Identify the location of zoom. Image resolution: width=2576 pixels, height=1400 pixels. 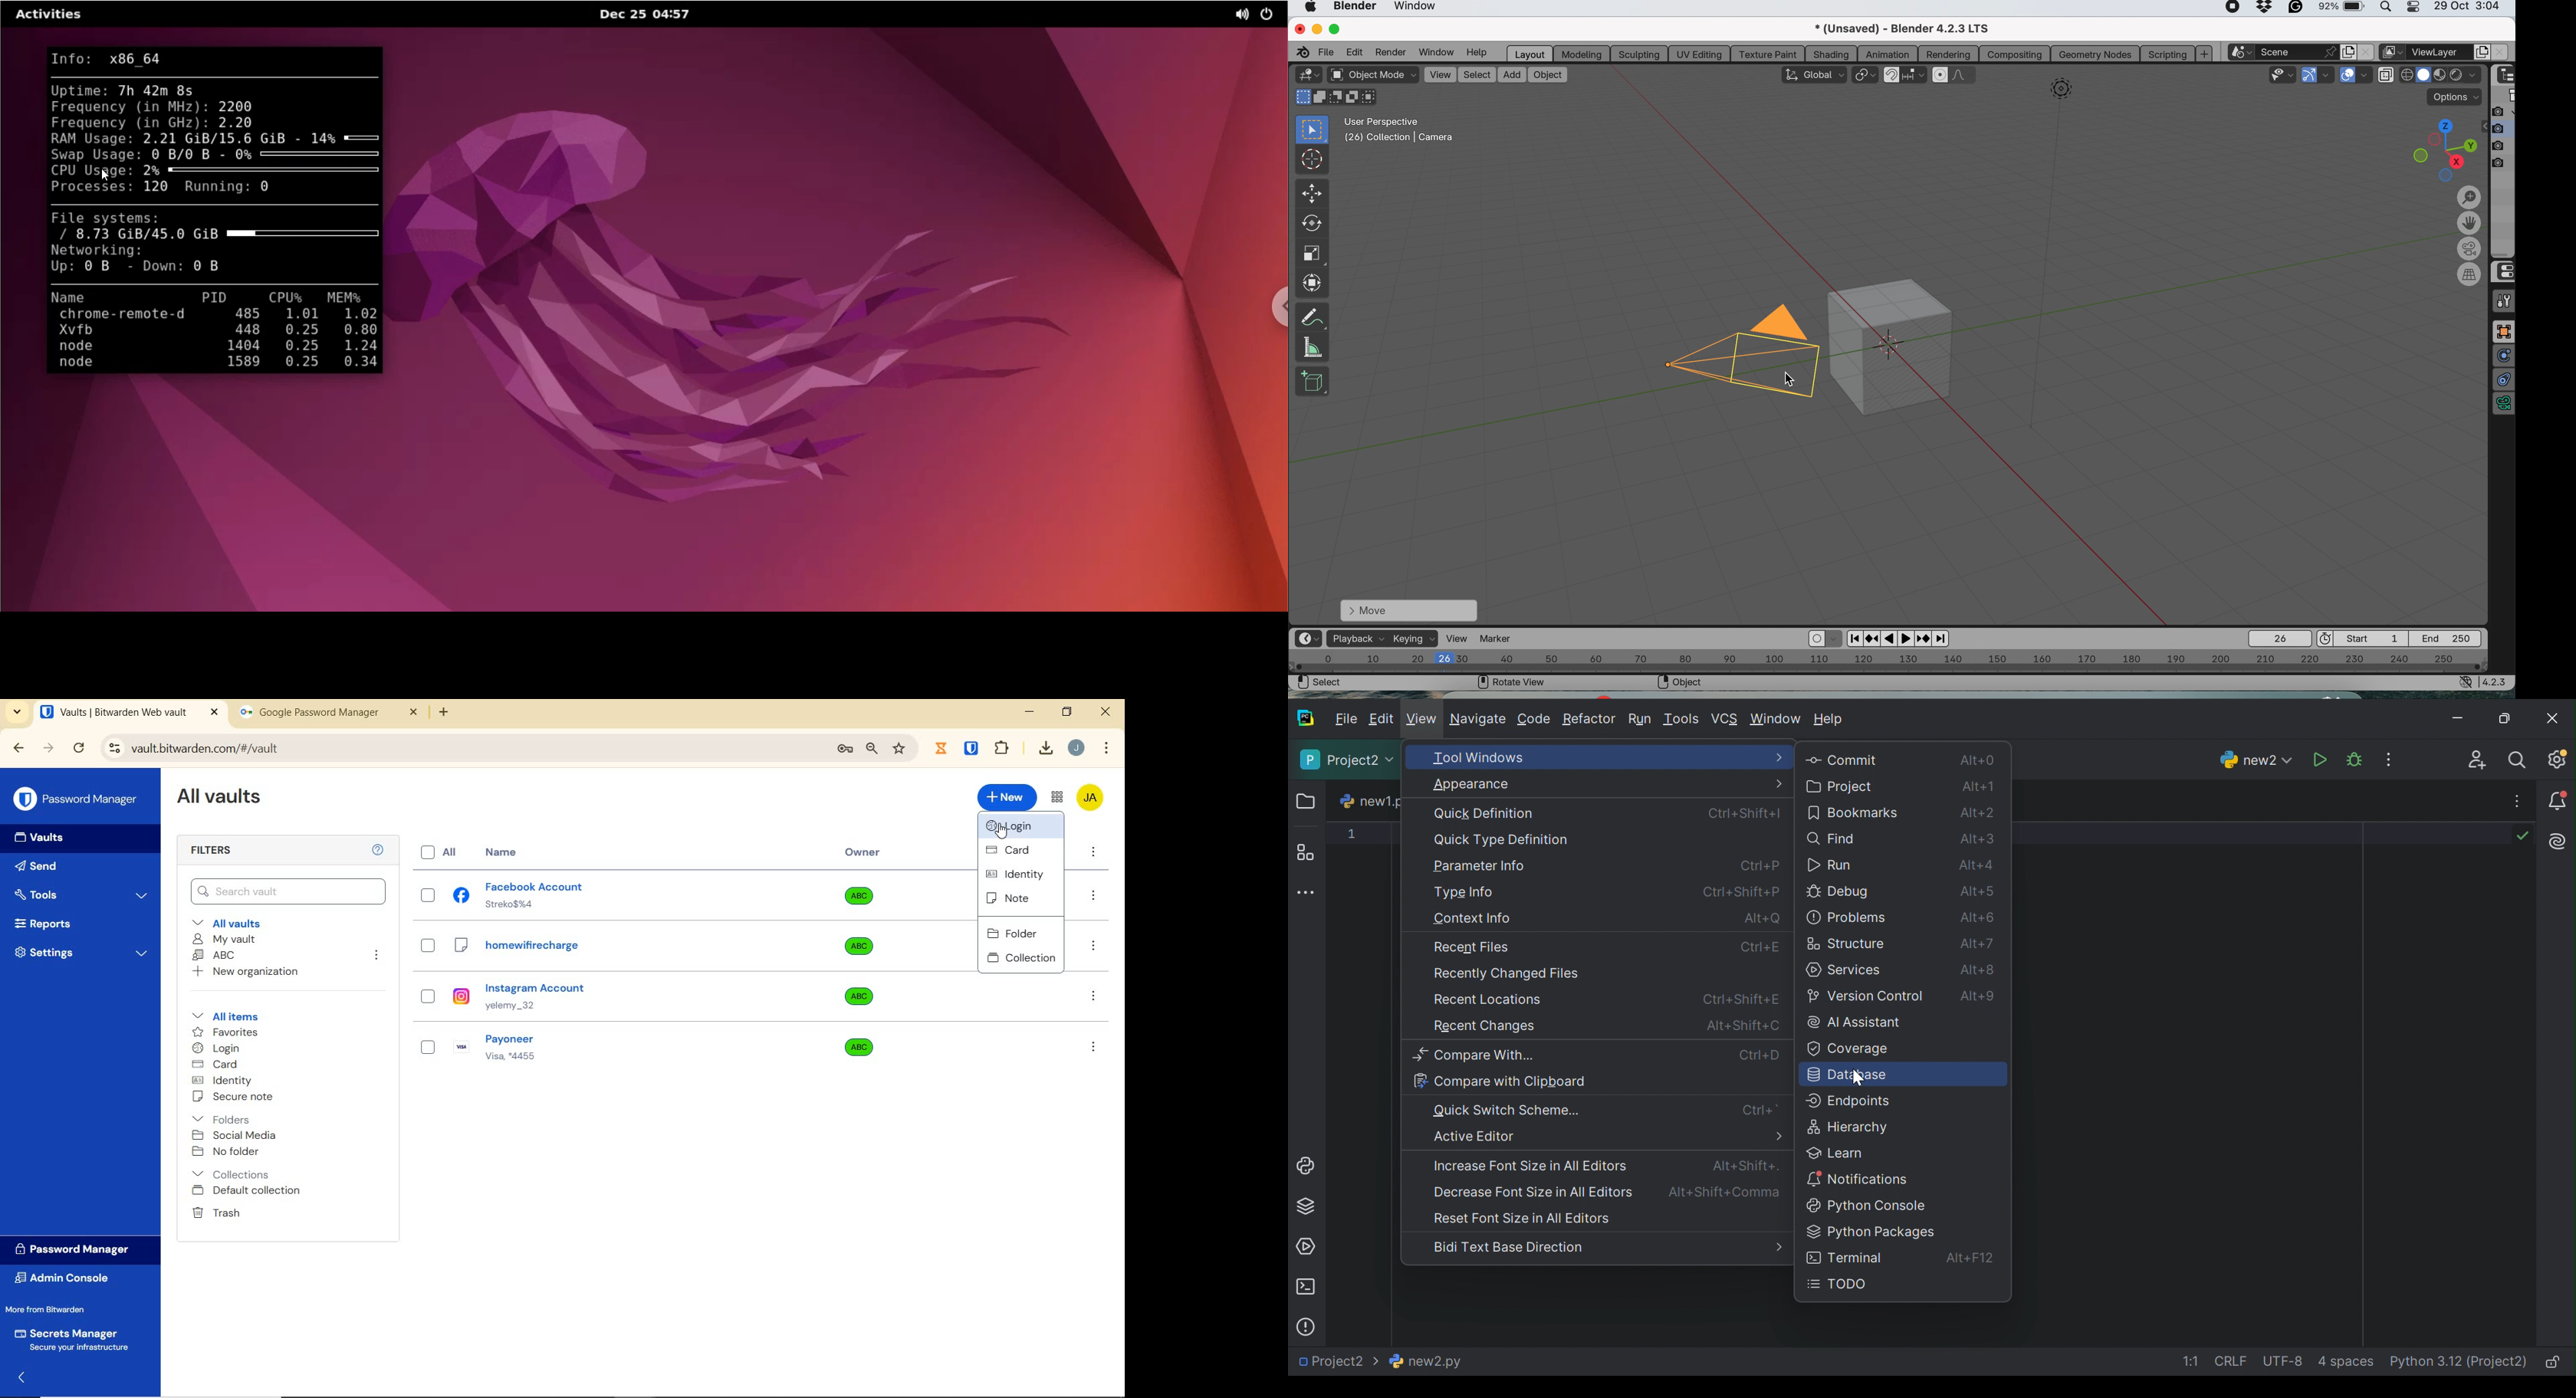
(871, 749).